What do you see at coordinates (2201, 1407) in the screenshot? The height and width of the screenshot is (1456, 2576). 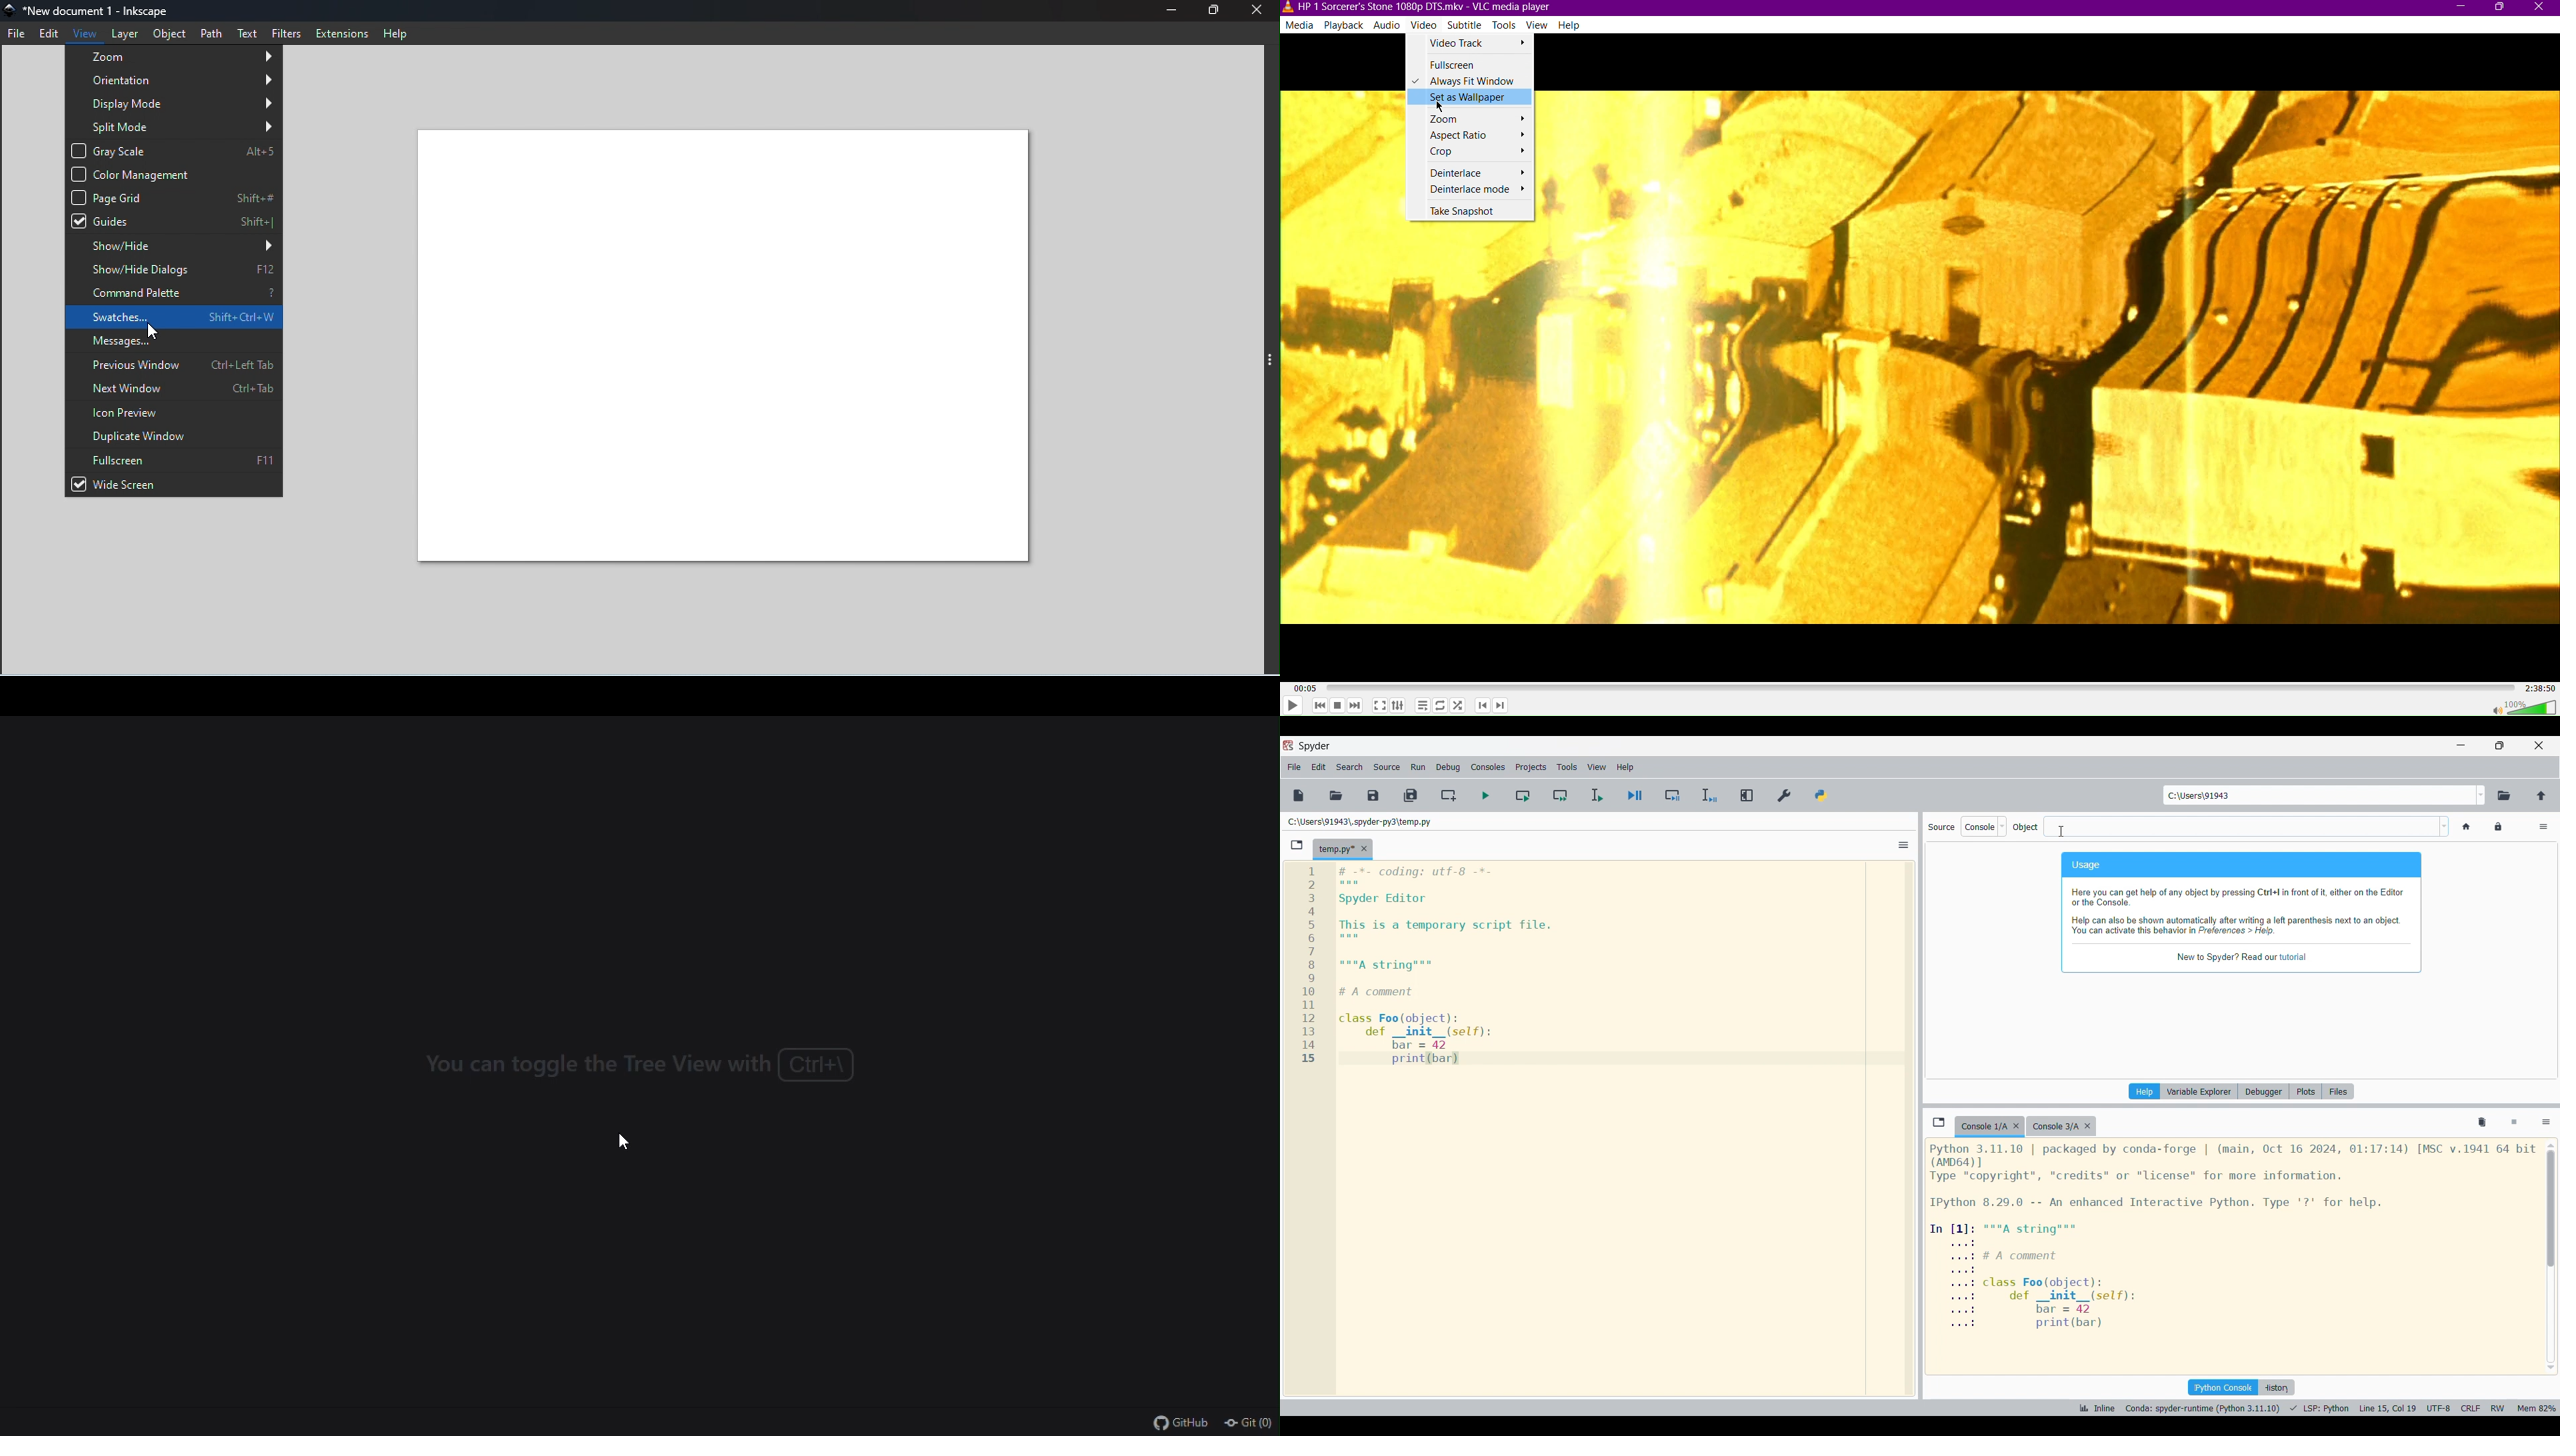 I see `Canada: spyder-runtime (Python 3.11.10)` at bounding box center [2201, 1407].